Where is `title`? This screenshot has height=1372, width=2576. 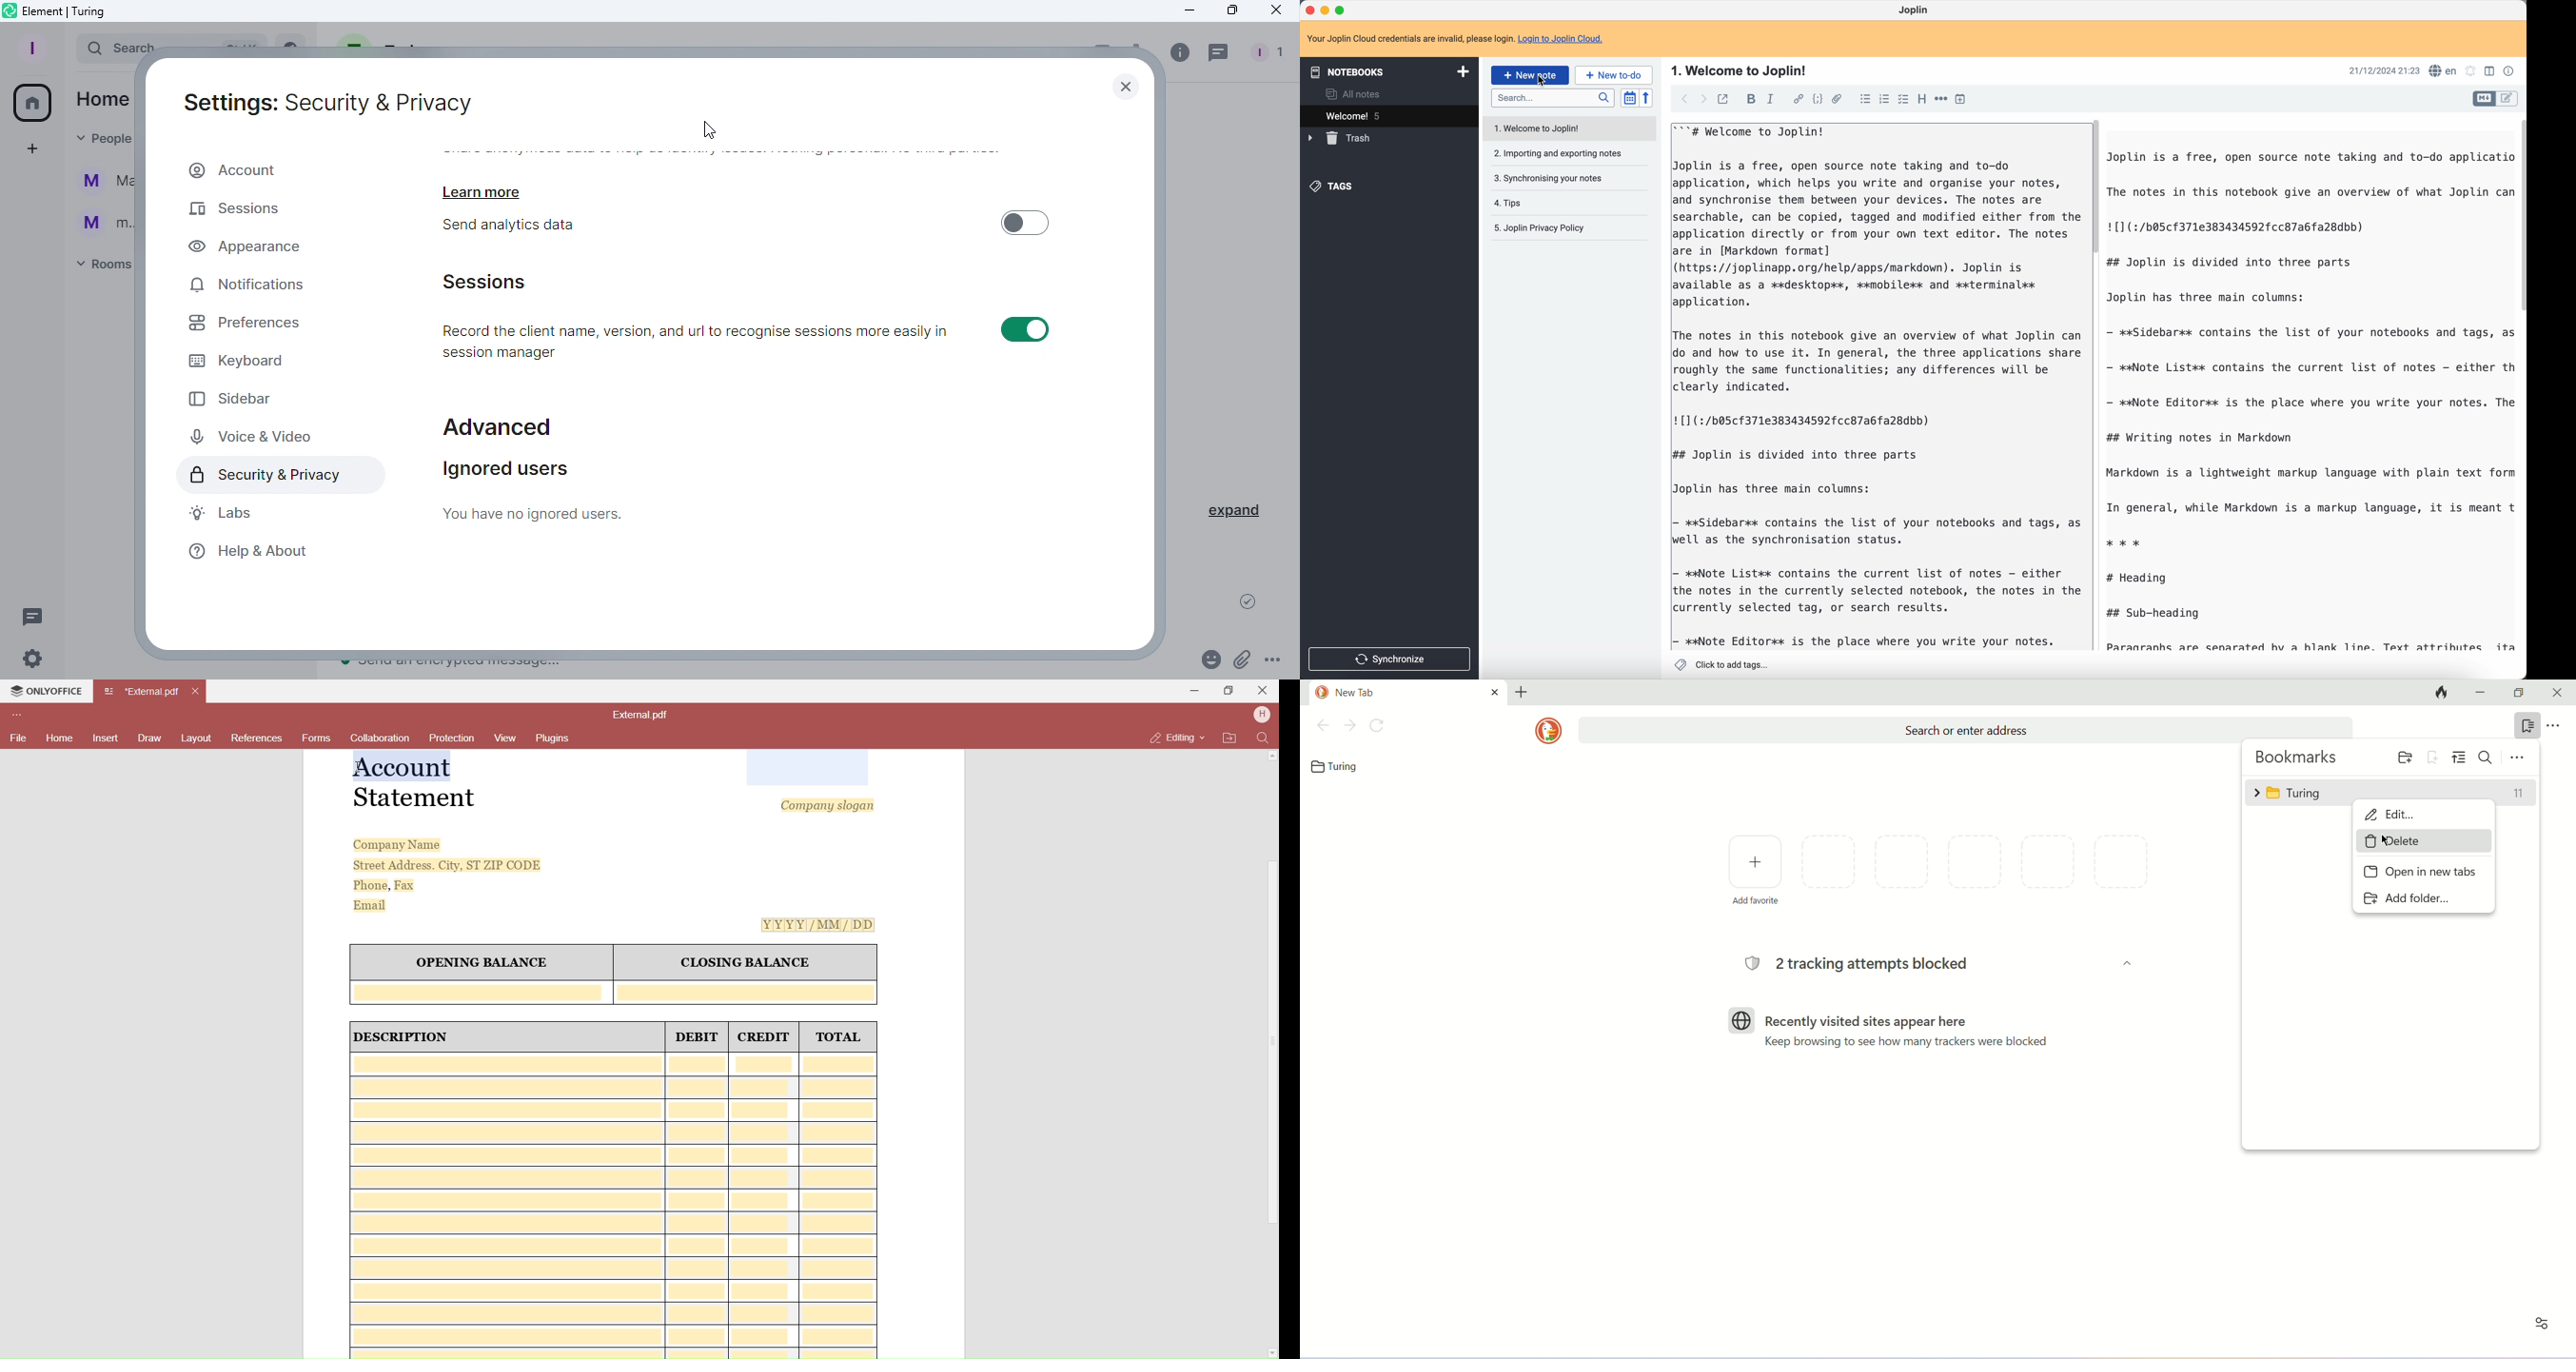 title is located at coordinates (1742, 71).